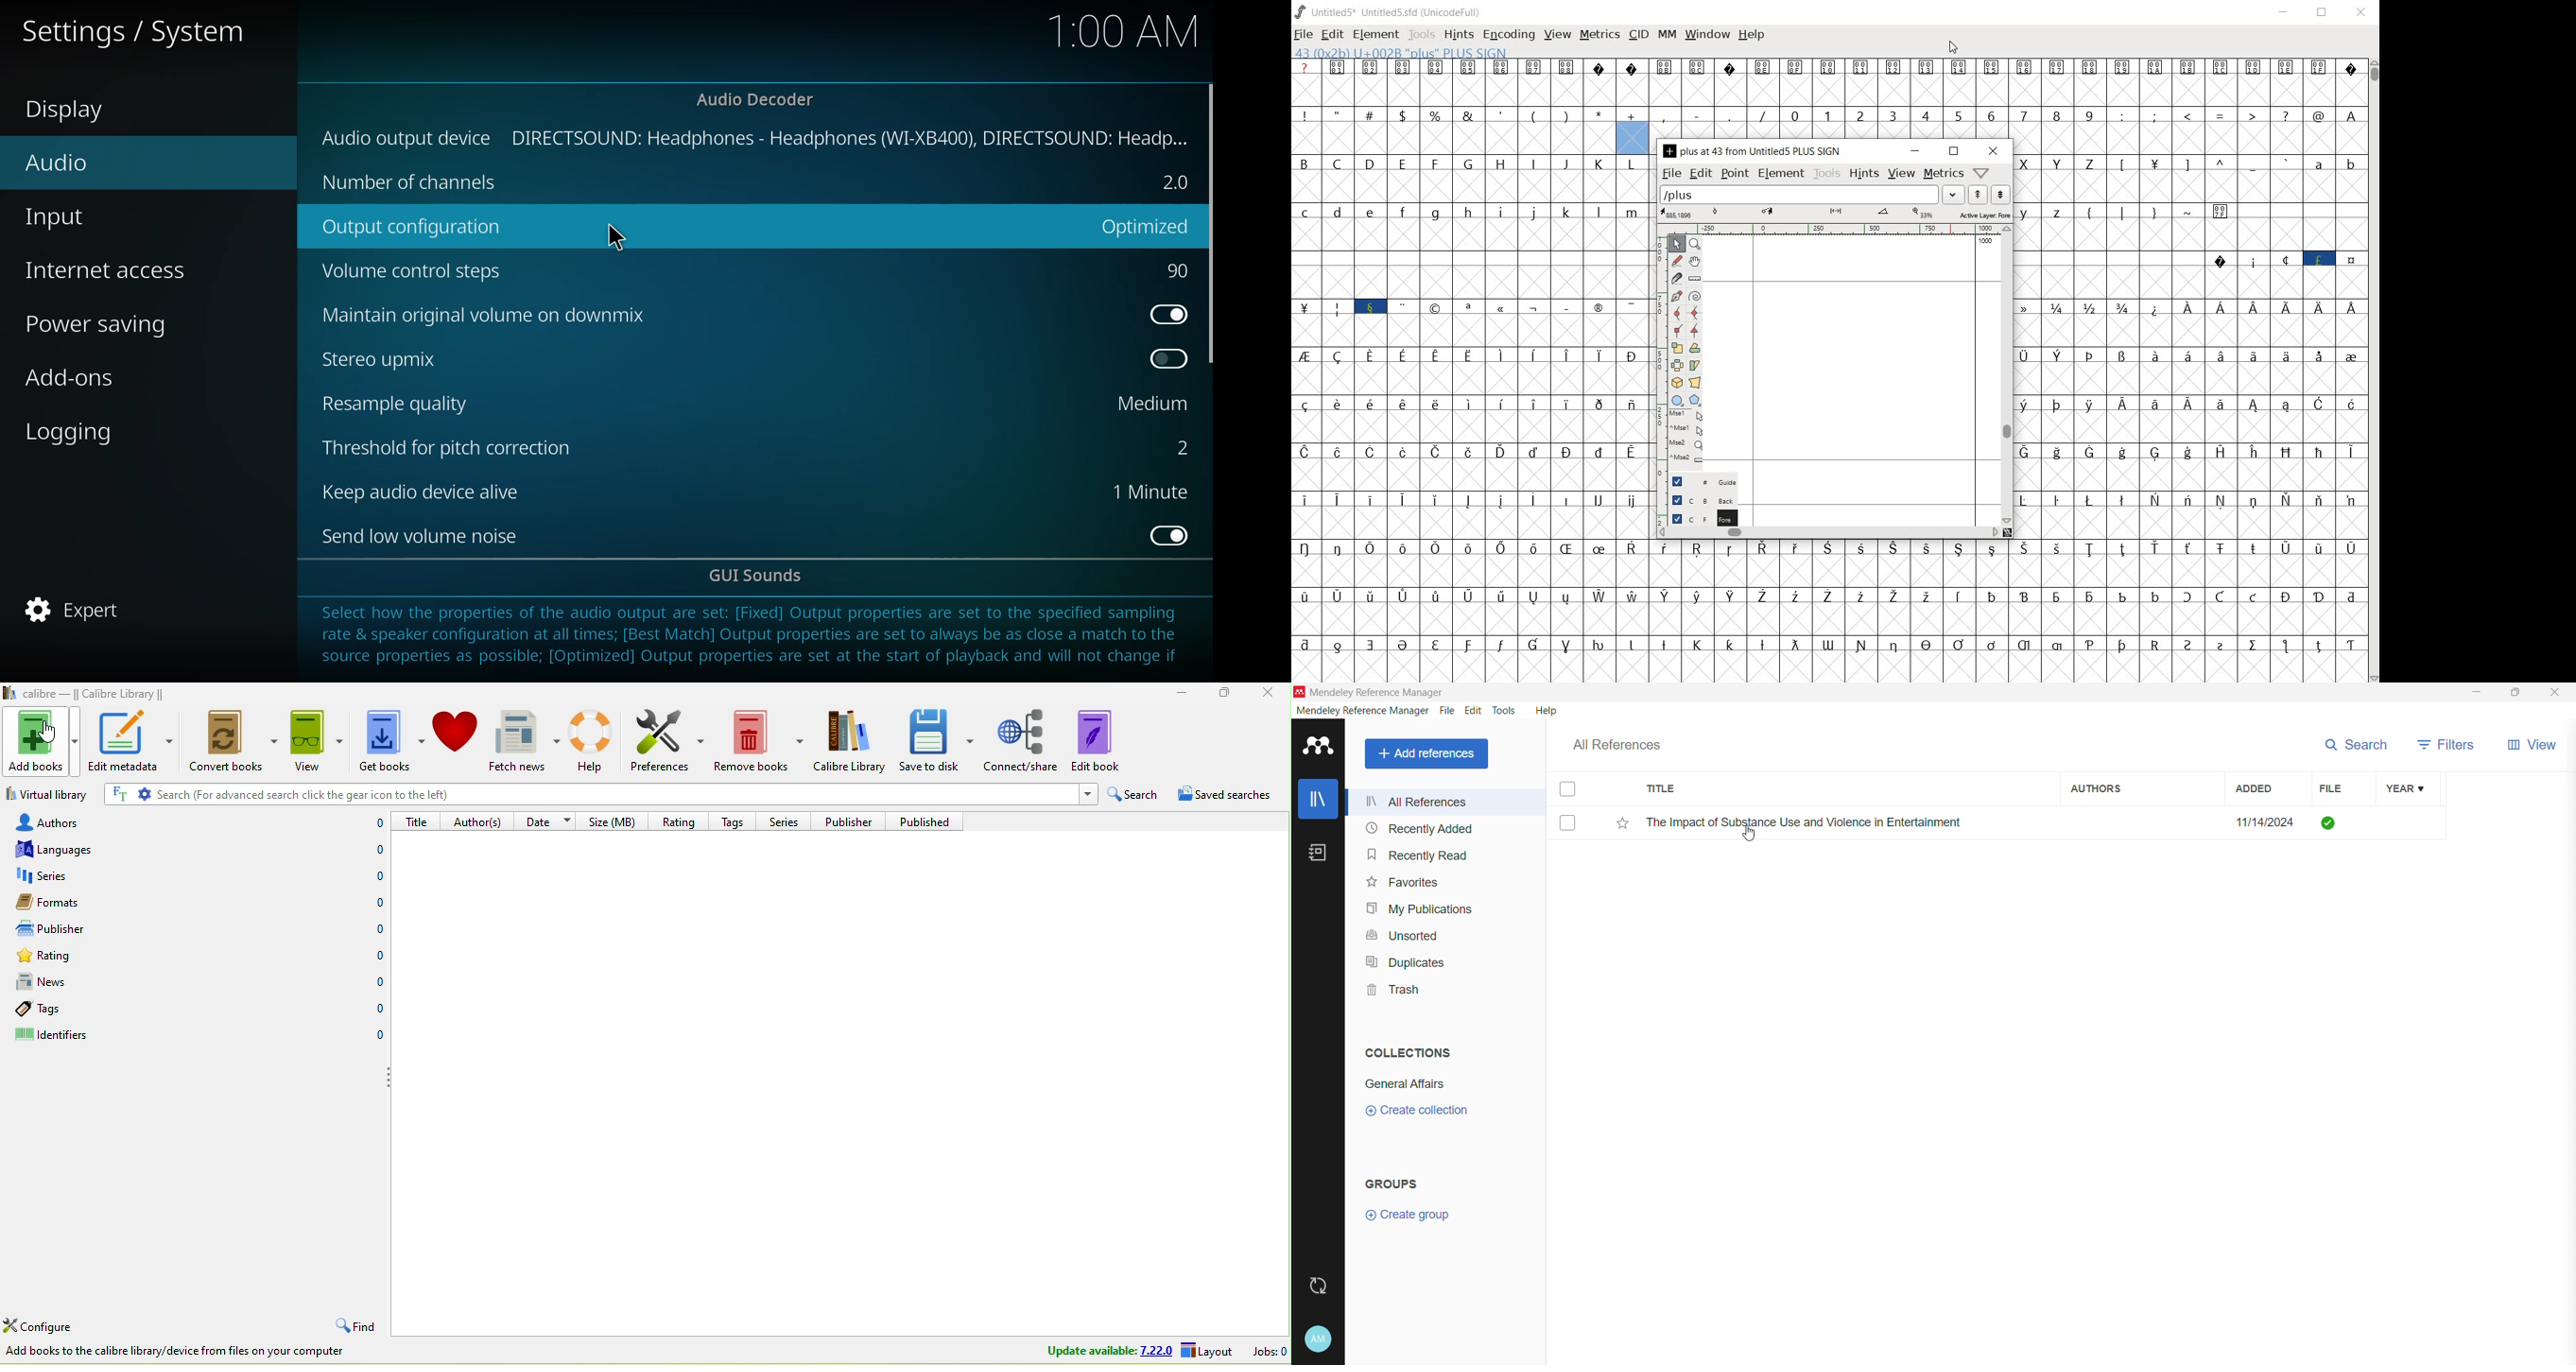  I want to click on Click to Add to Favorites, so click(1619, 824).